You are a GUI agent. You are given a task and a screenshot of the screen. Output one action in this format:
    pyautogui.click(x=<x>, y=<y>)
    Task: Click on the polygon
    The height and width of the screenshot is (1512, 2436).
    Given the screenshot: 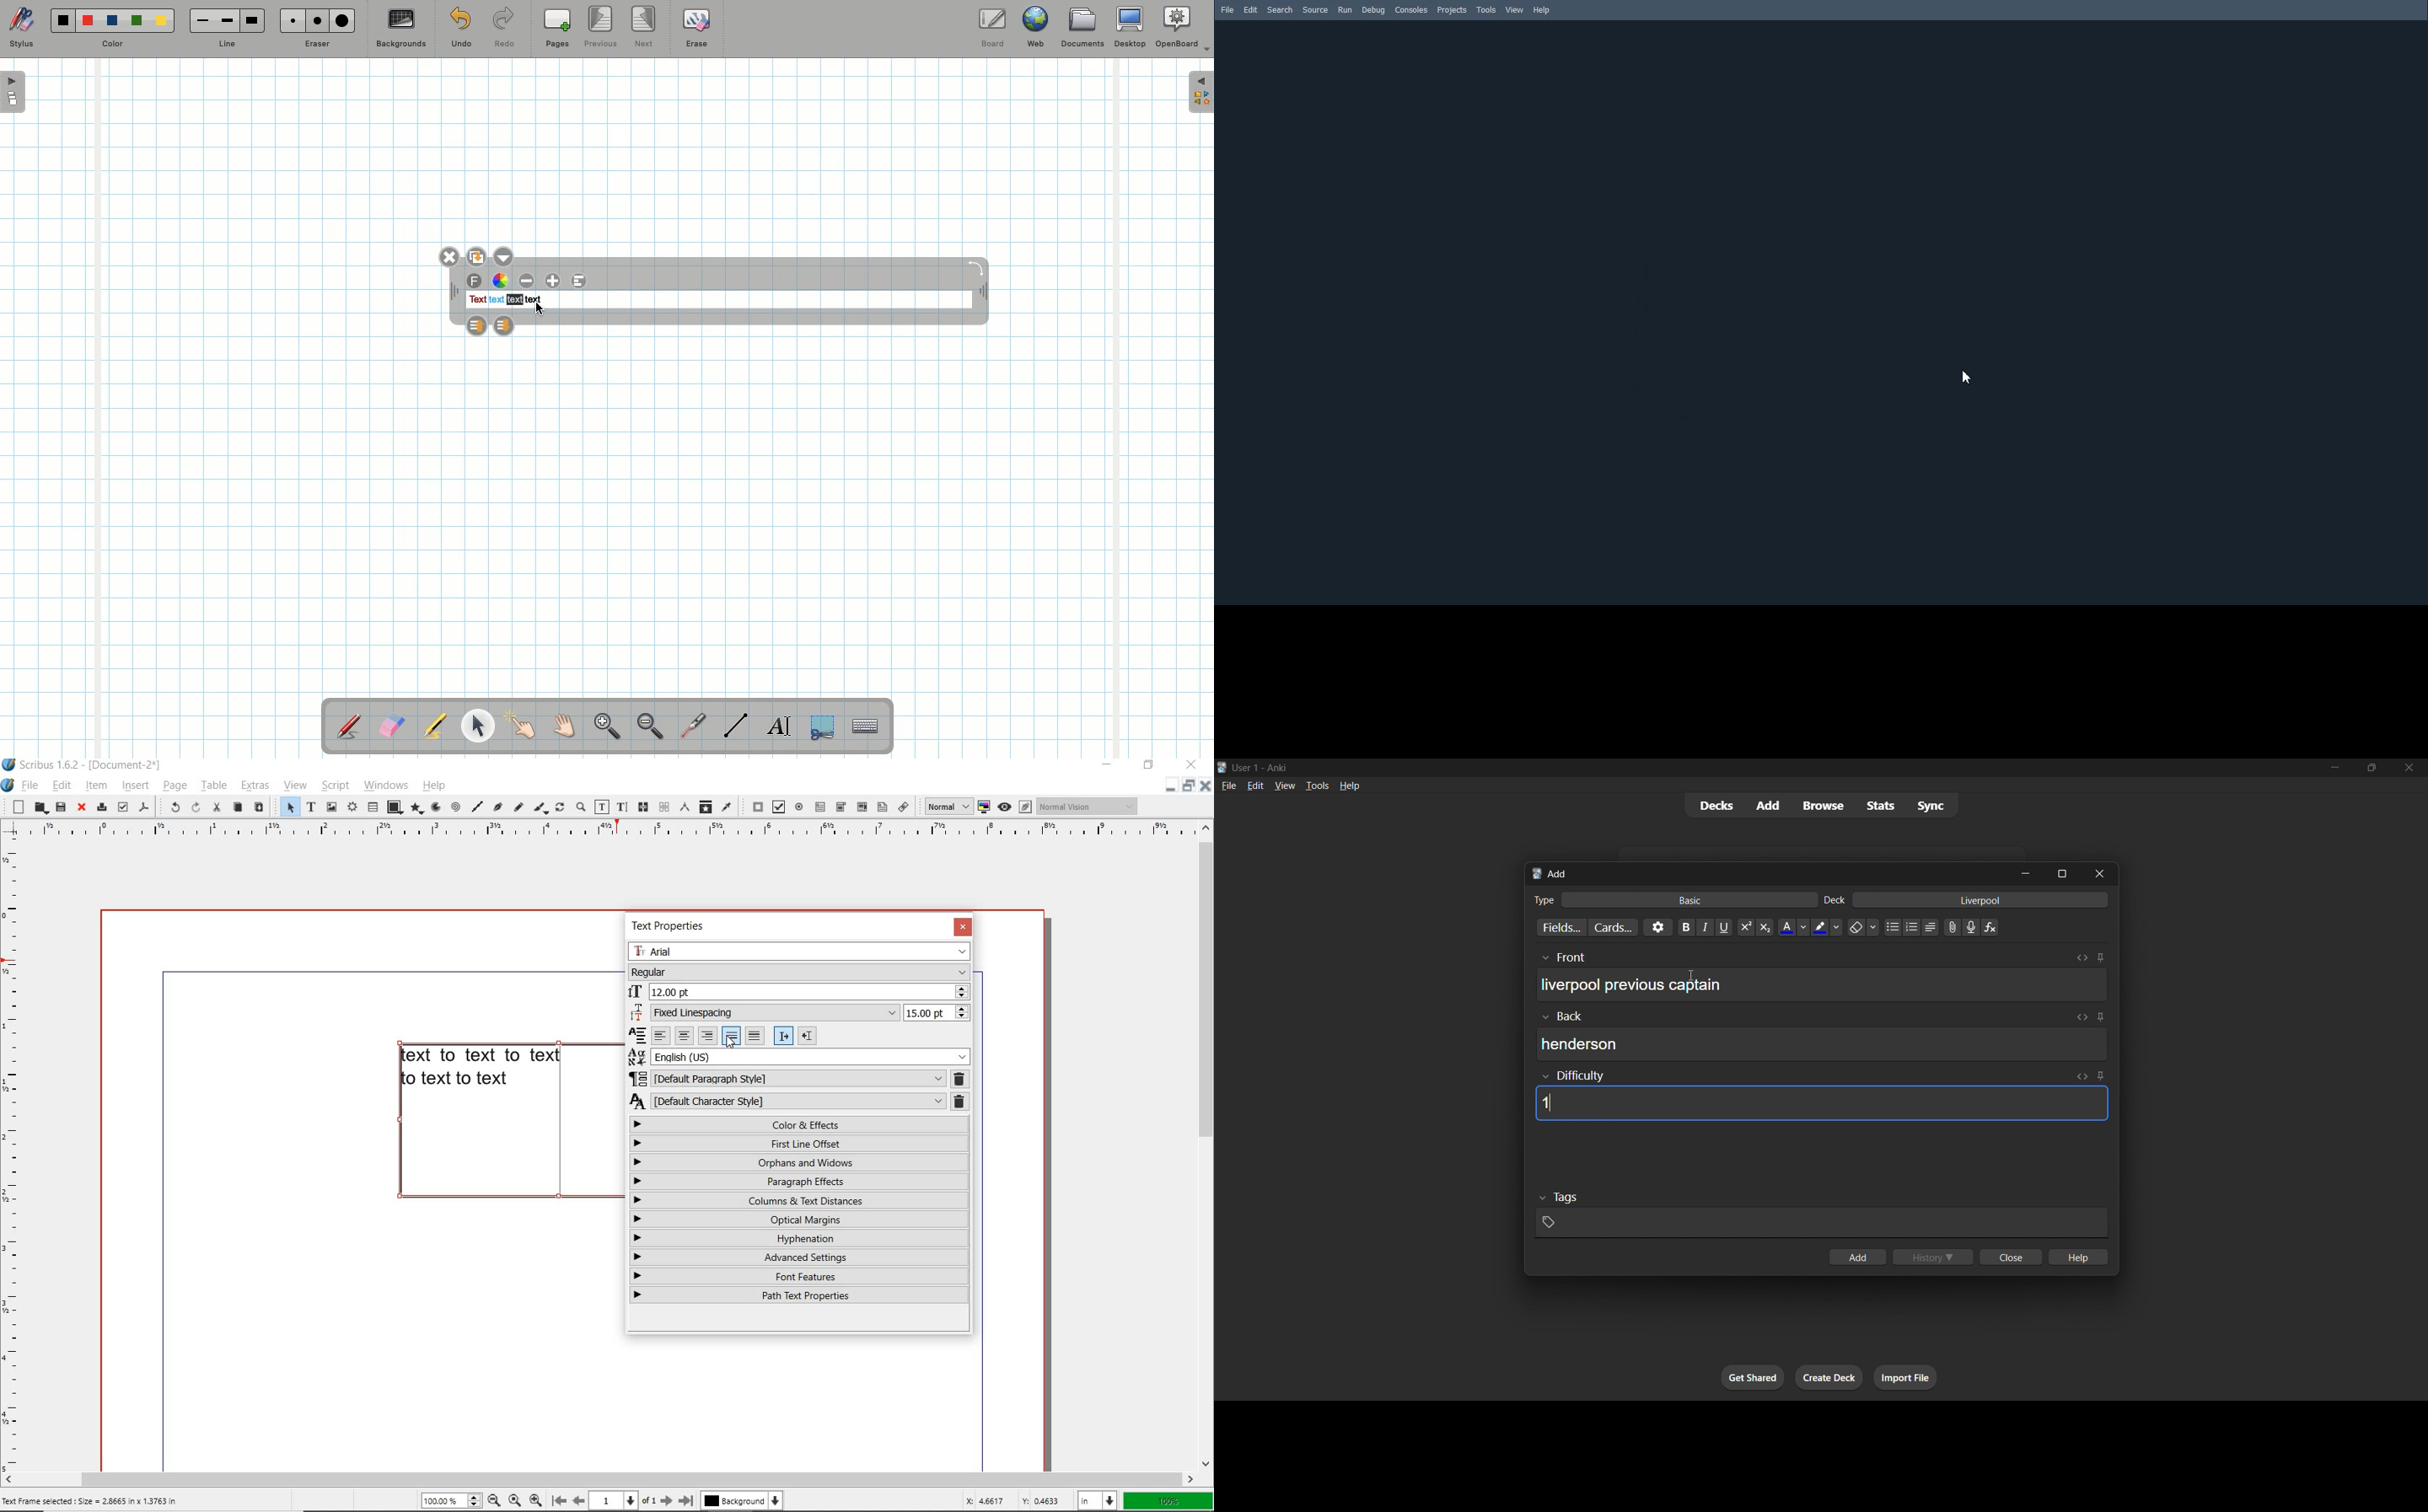 What is the action you would take?
    pyautogui.click(x=415, y=808)
    